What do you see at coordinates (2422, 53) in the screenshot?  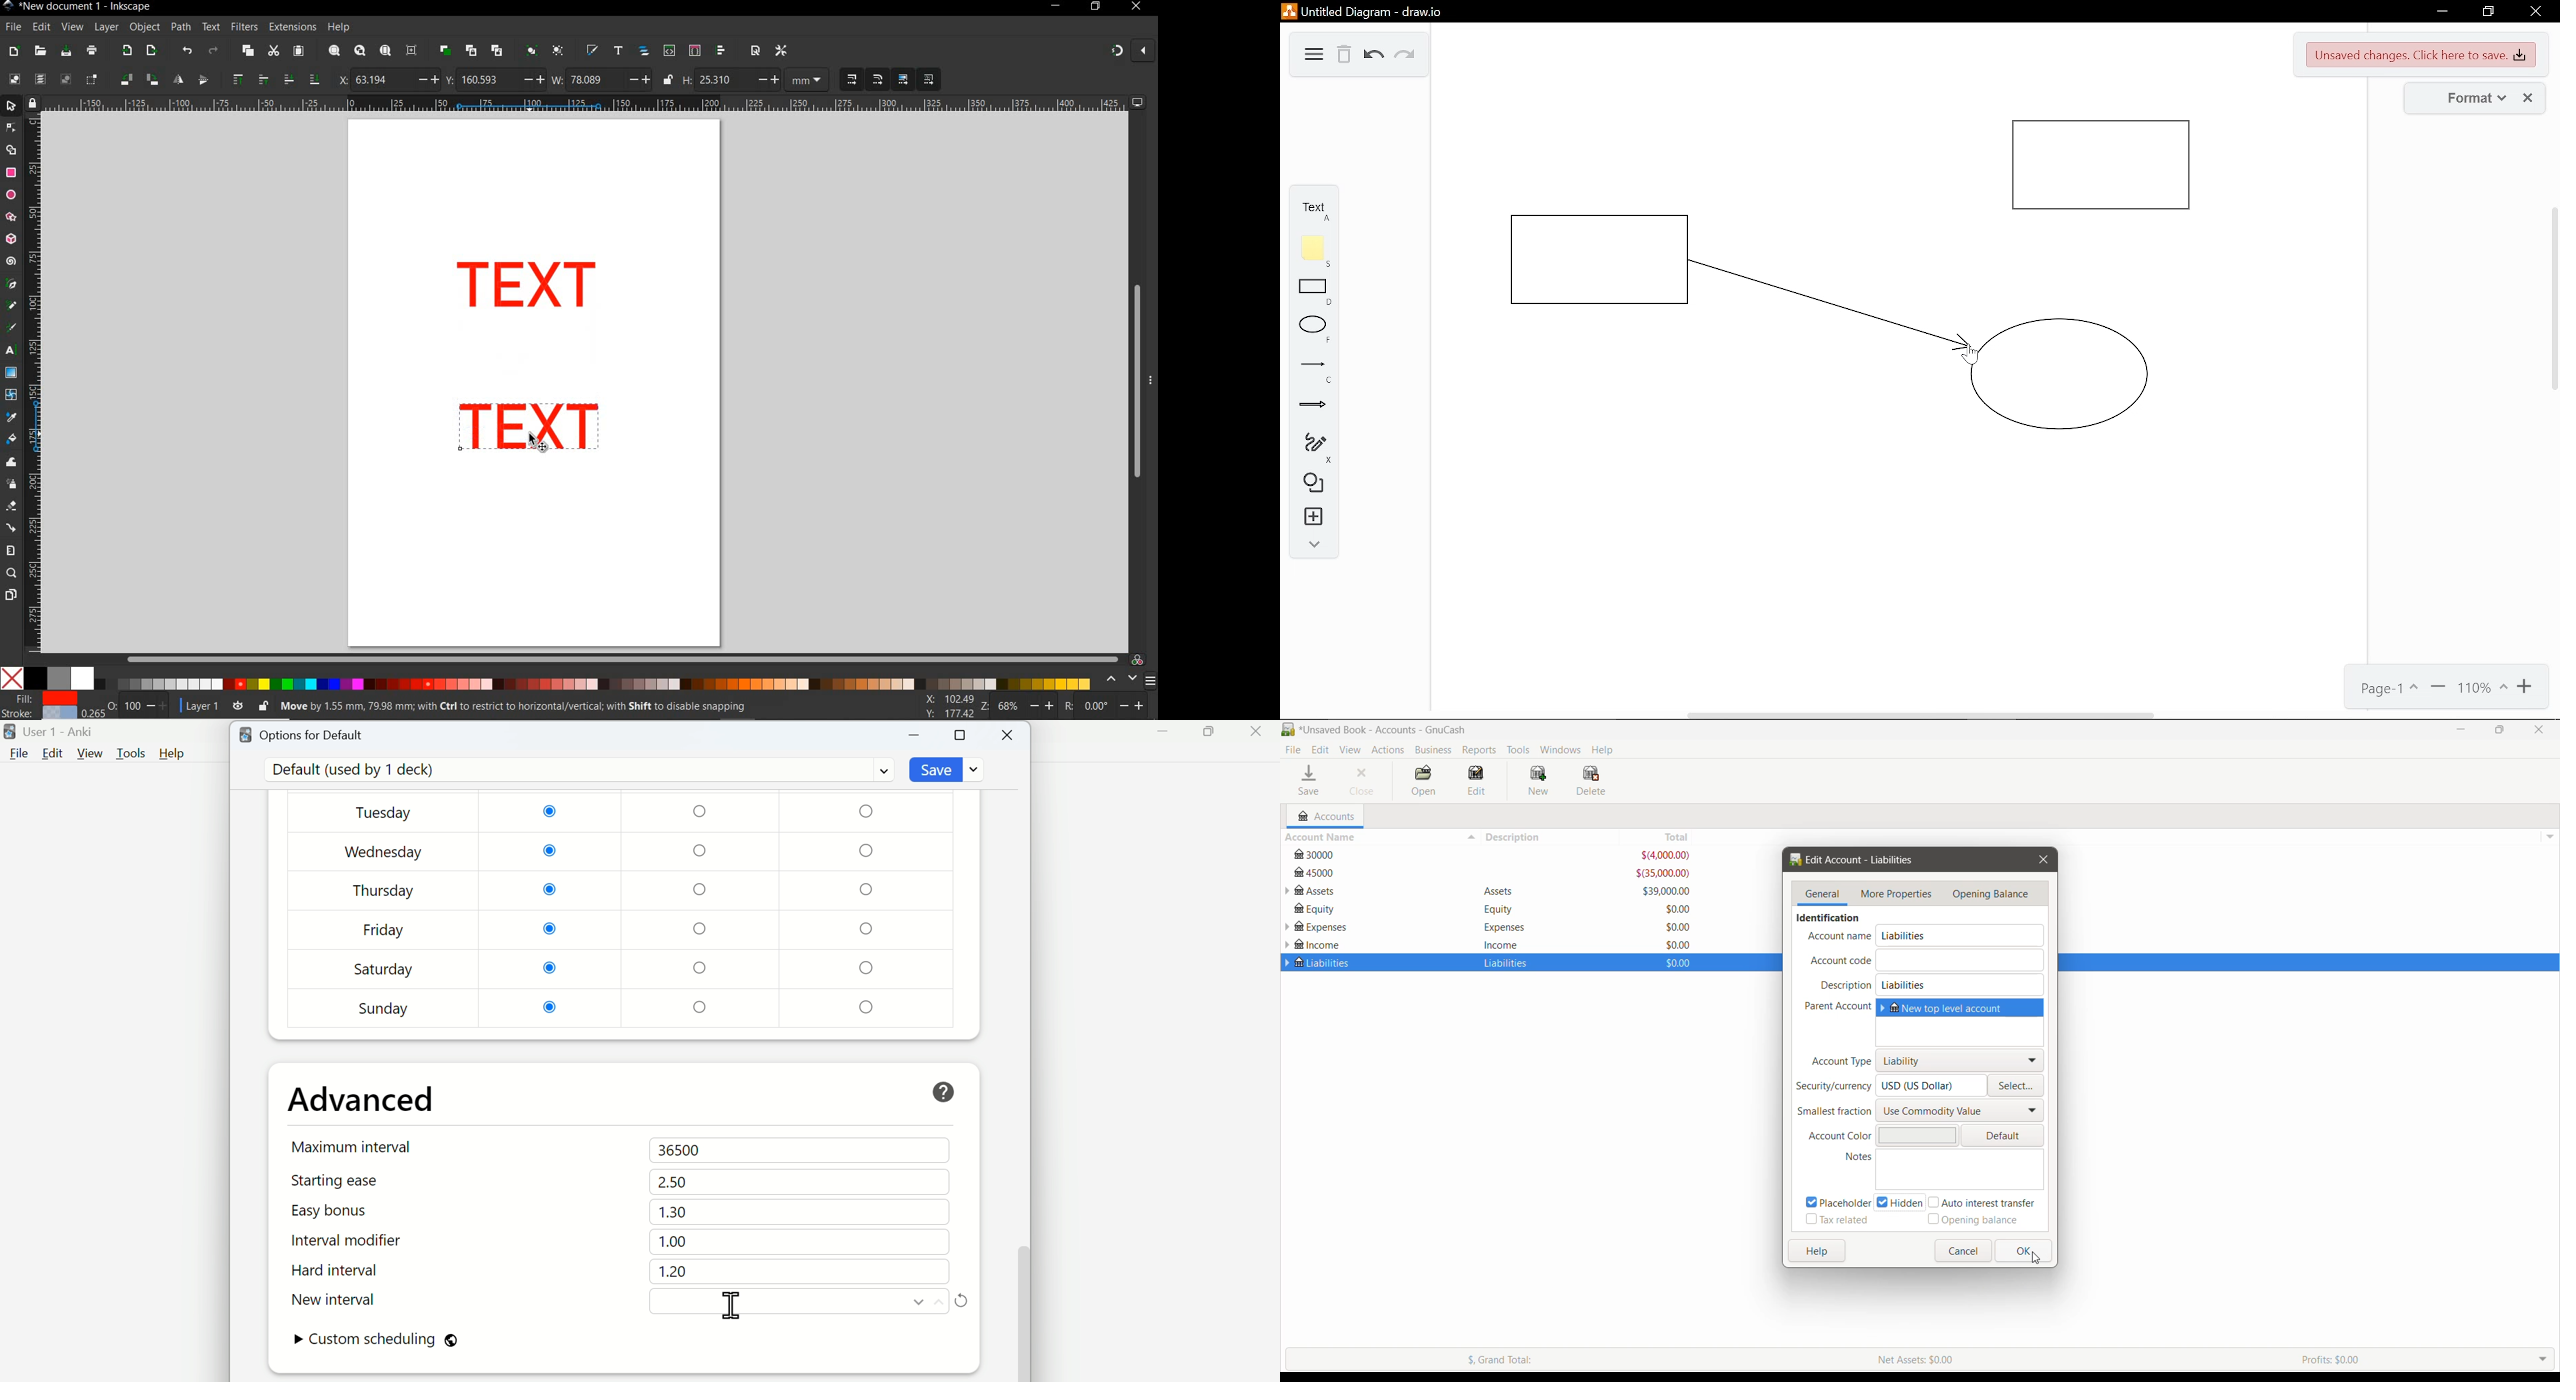 I see `Unsaved changes. Click here to save` at bounding box center [2422, 53].